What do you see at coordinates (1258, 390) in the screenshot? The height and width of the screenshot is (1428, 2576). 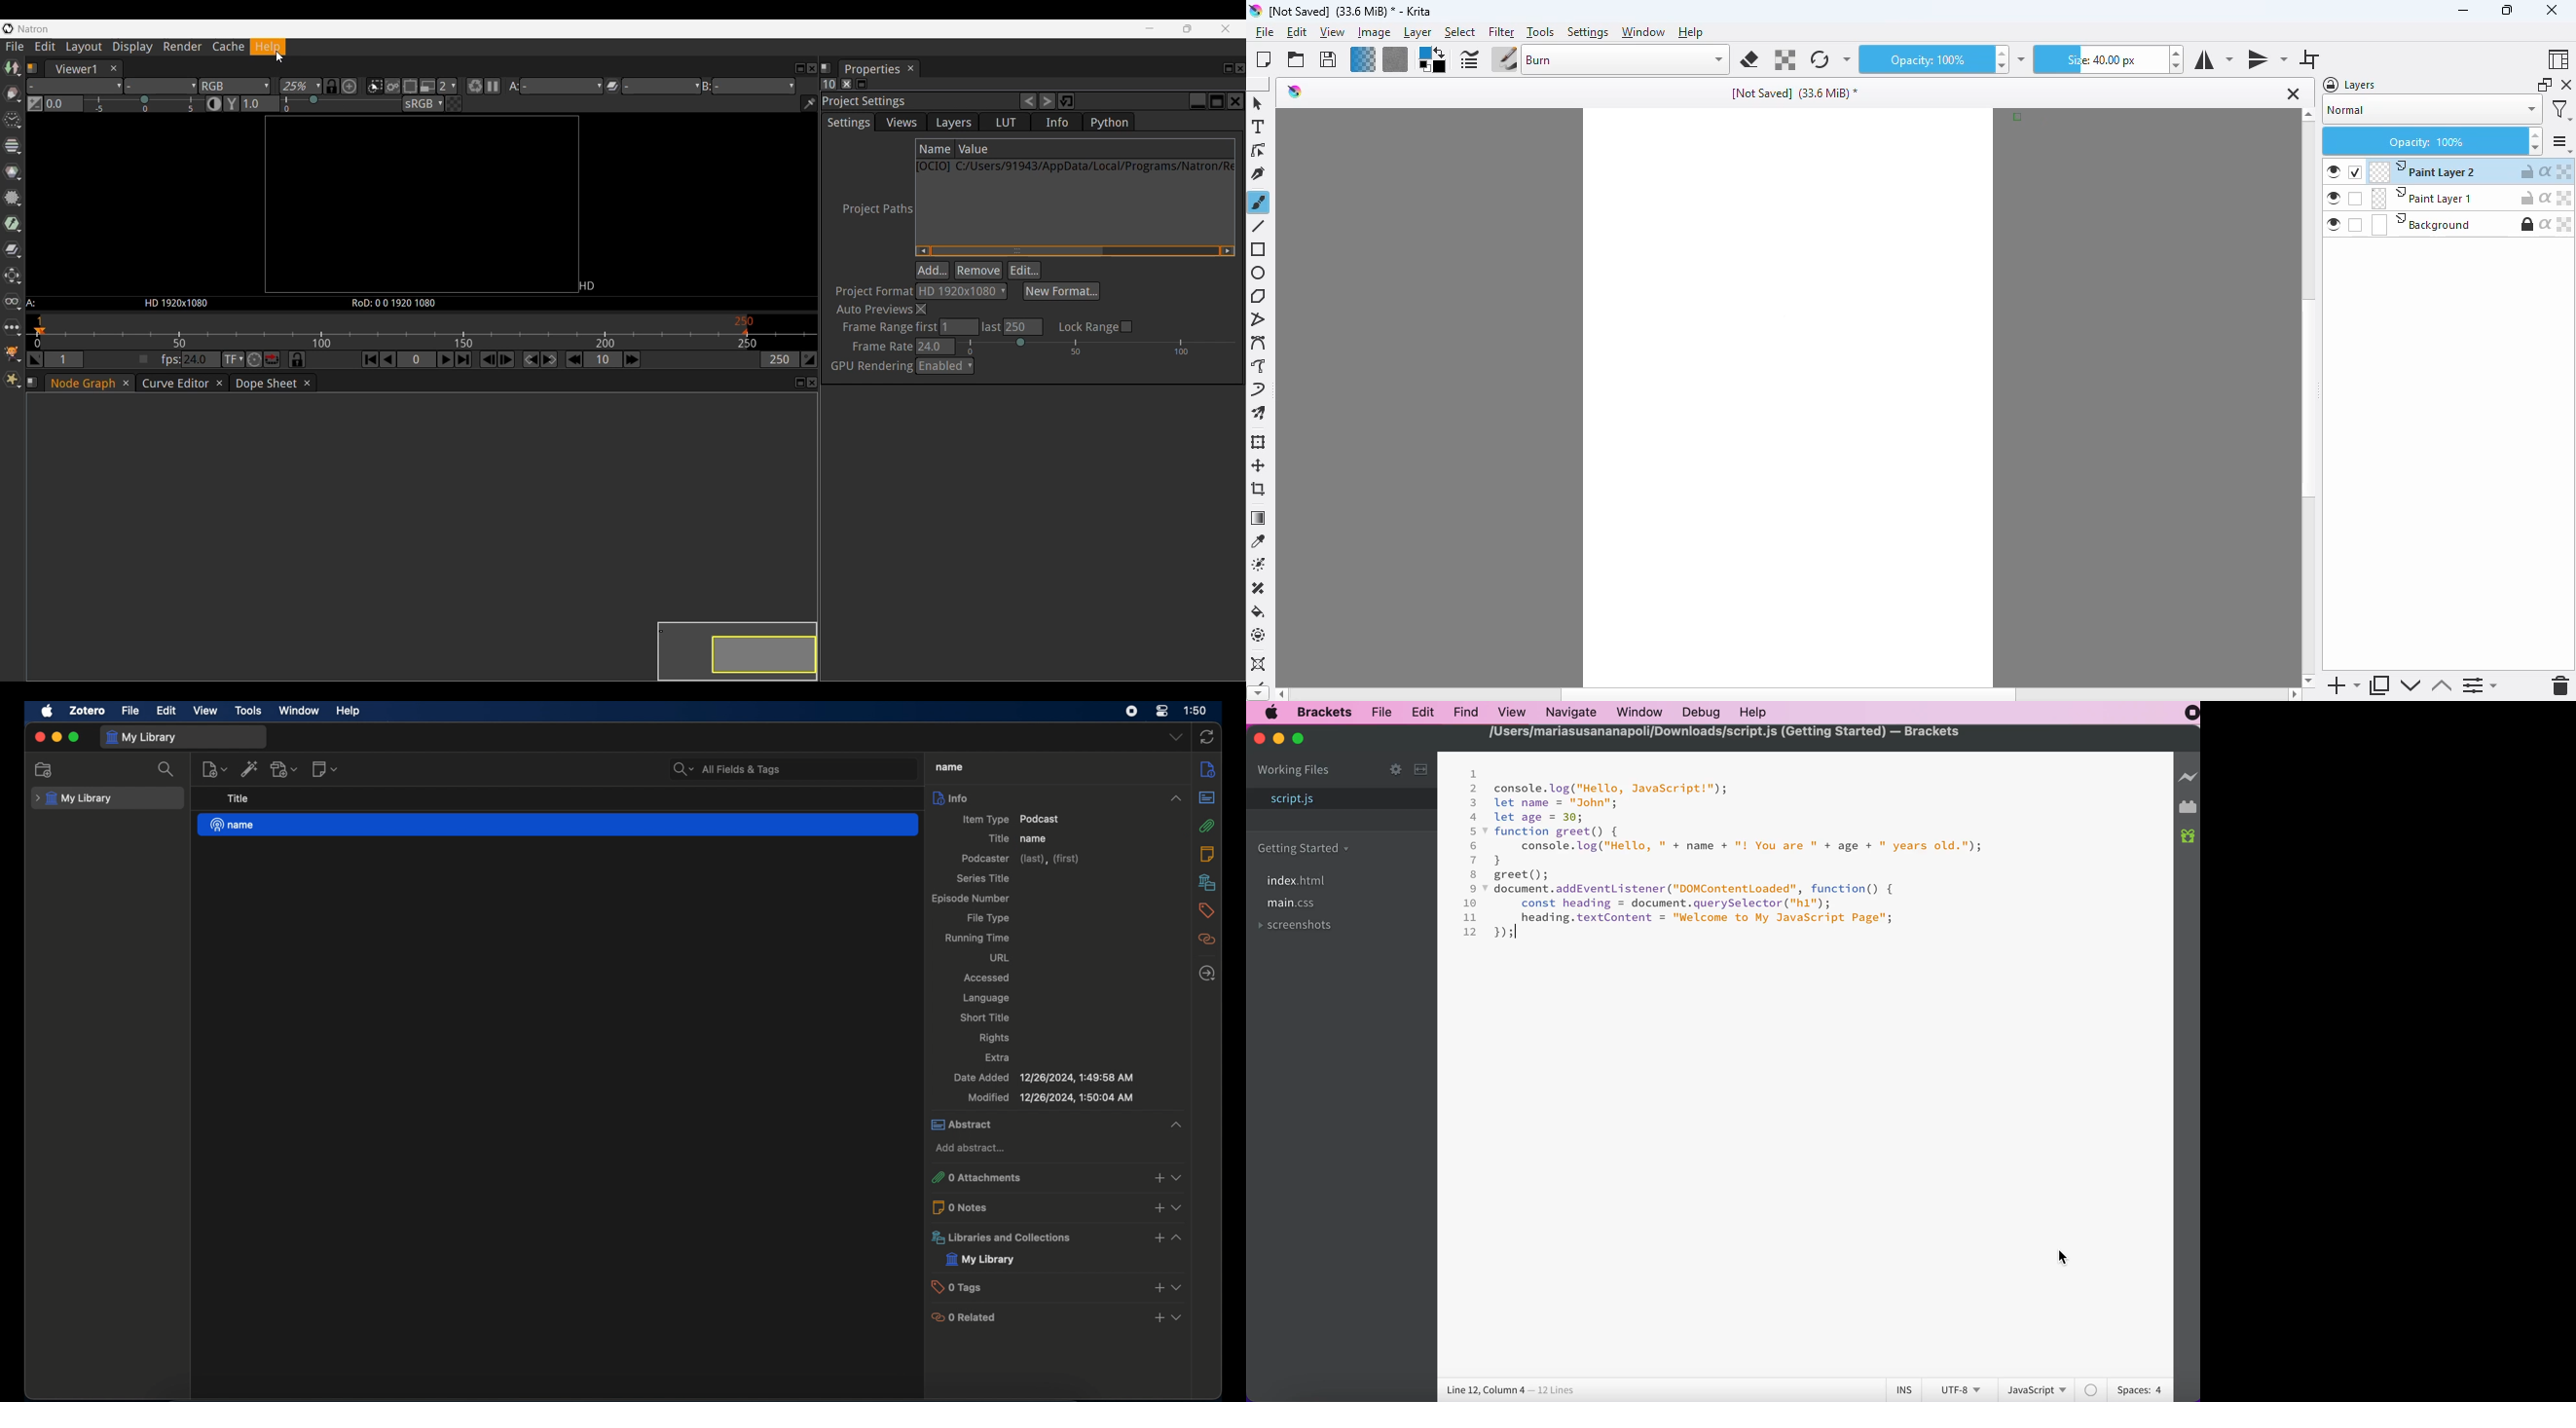 I see `dynamic brush tool` at bounding box center [1258, 390].